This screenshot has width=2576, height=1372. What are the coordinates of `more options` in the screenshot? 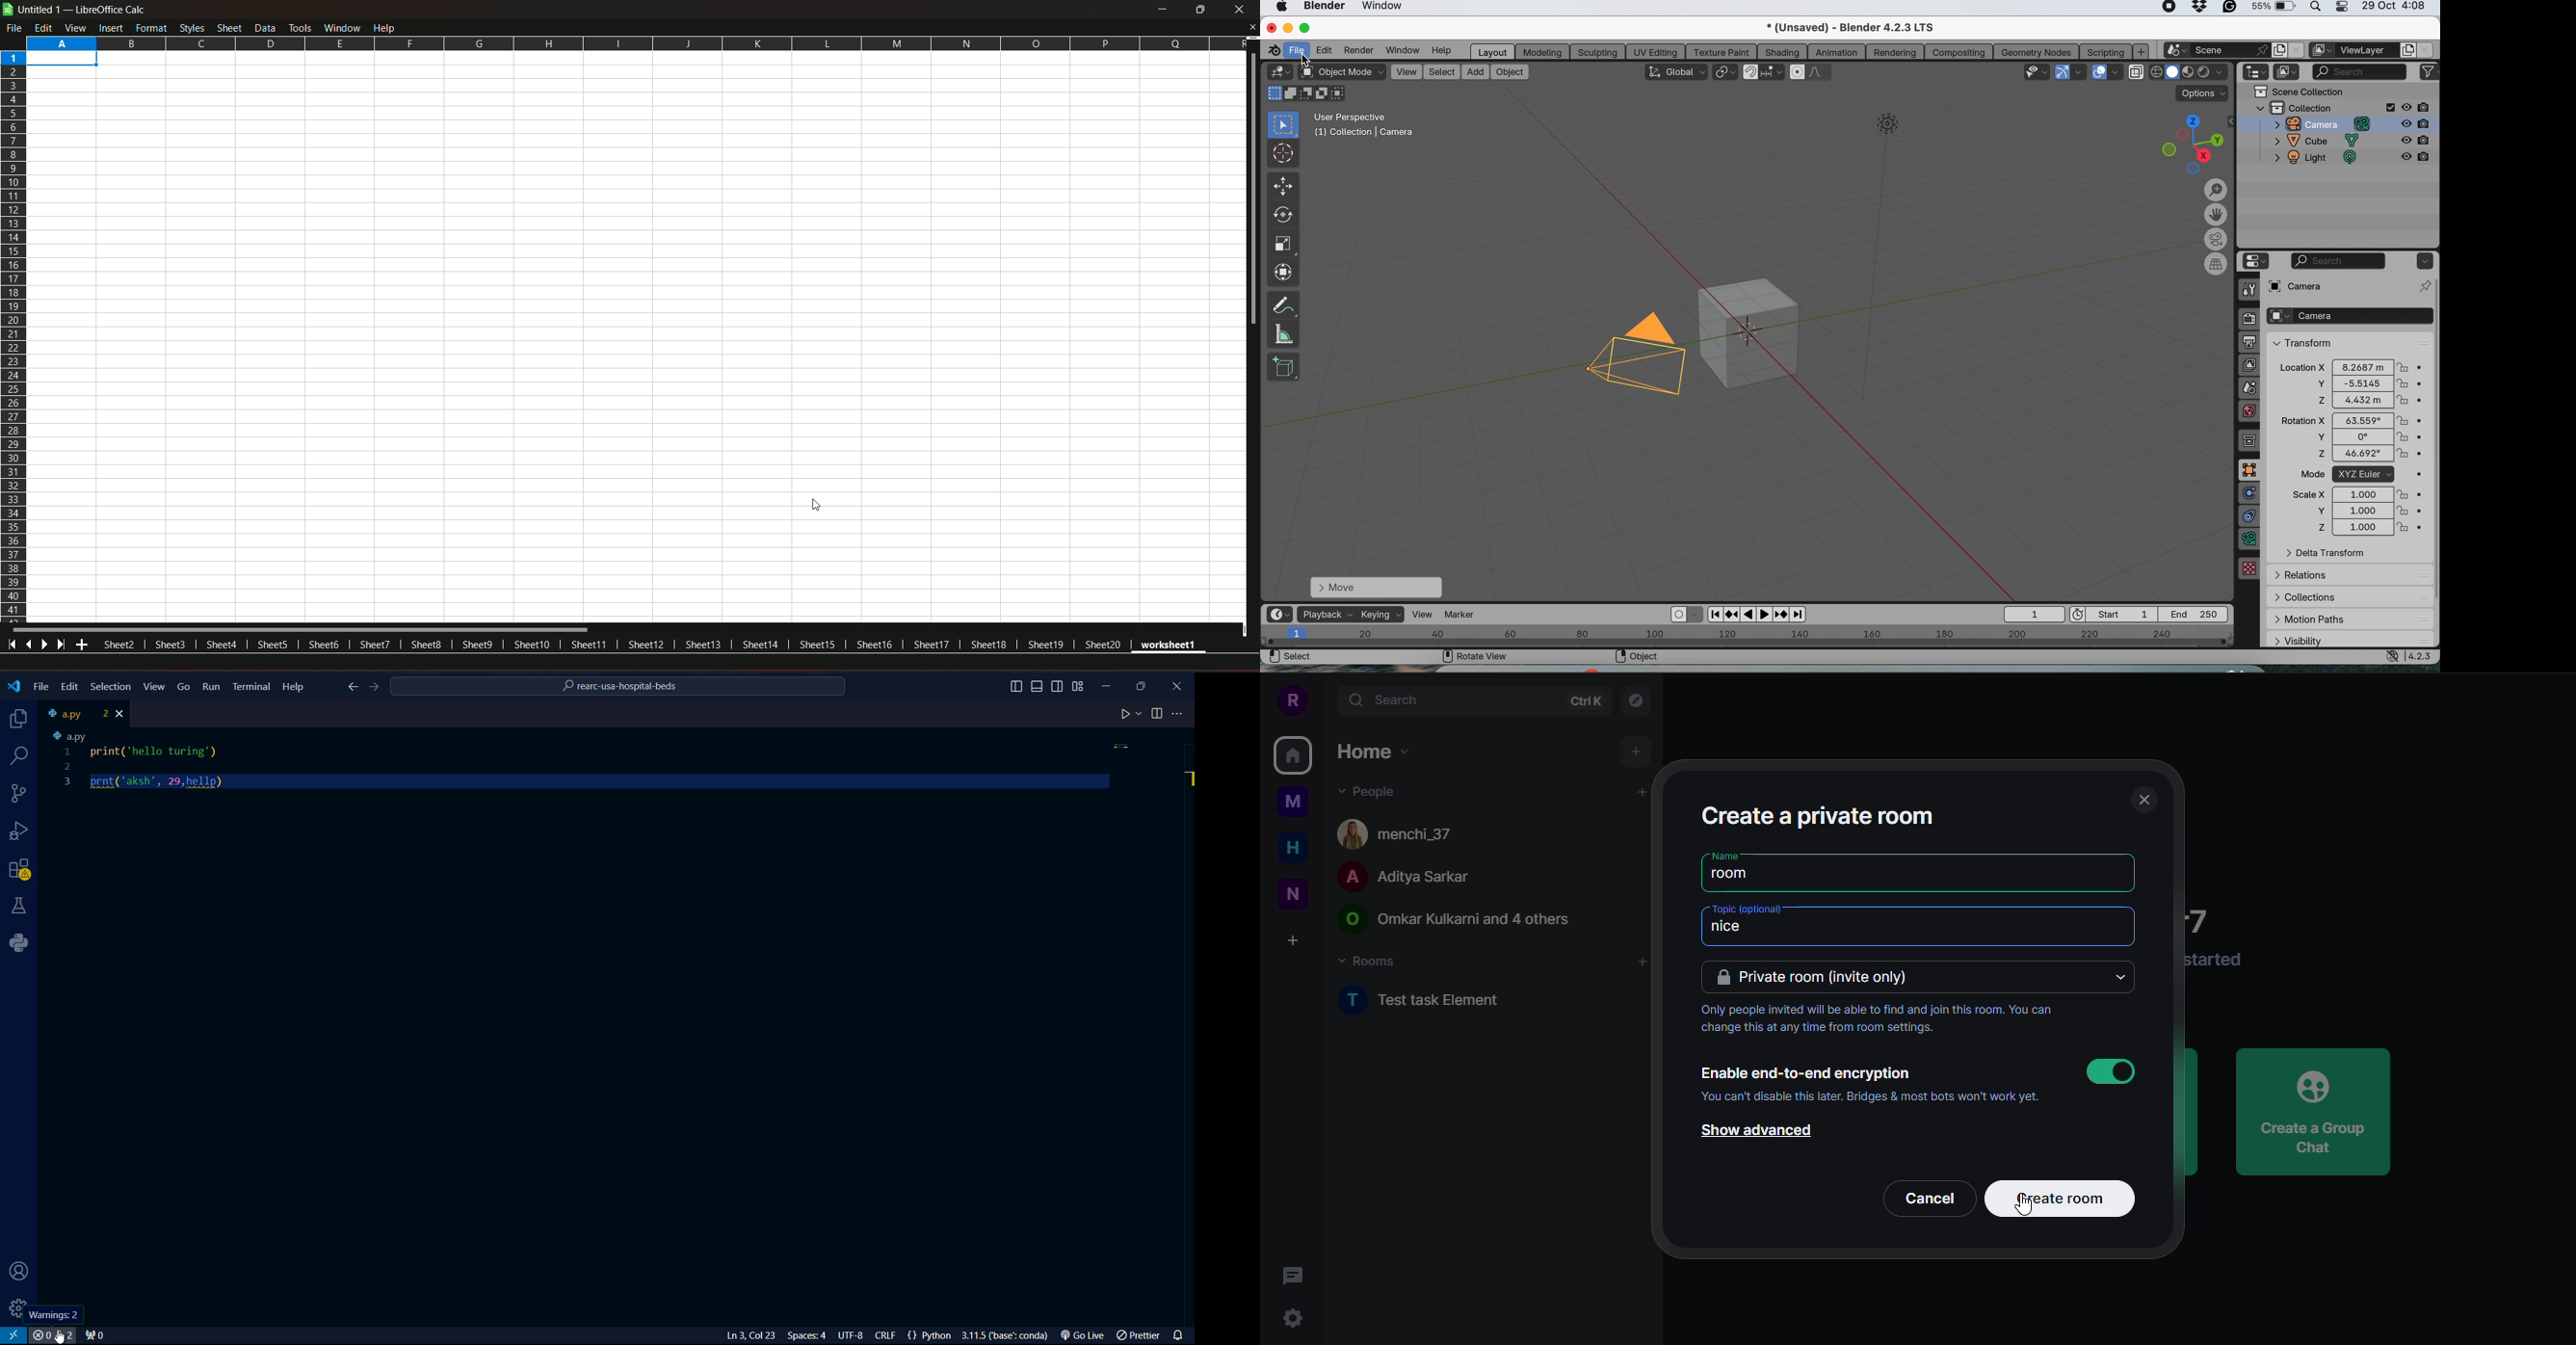 It's located at (1180, 714).